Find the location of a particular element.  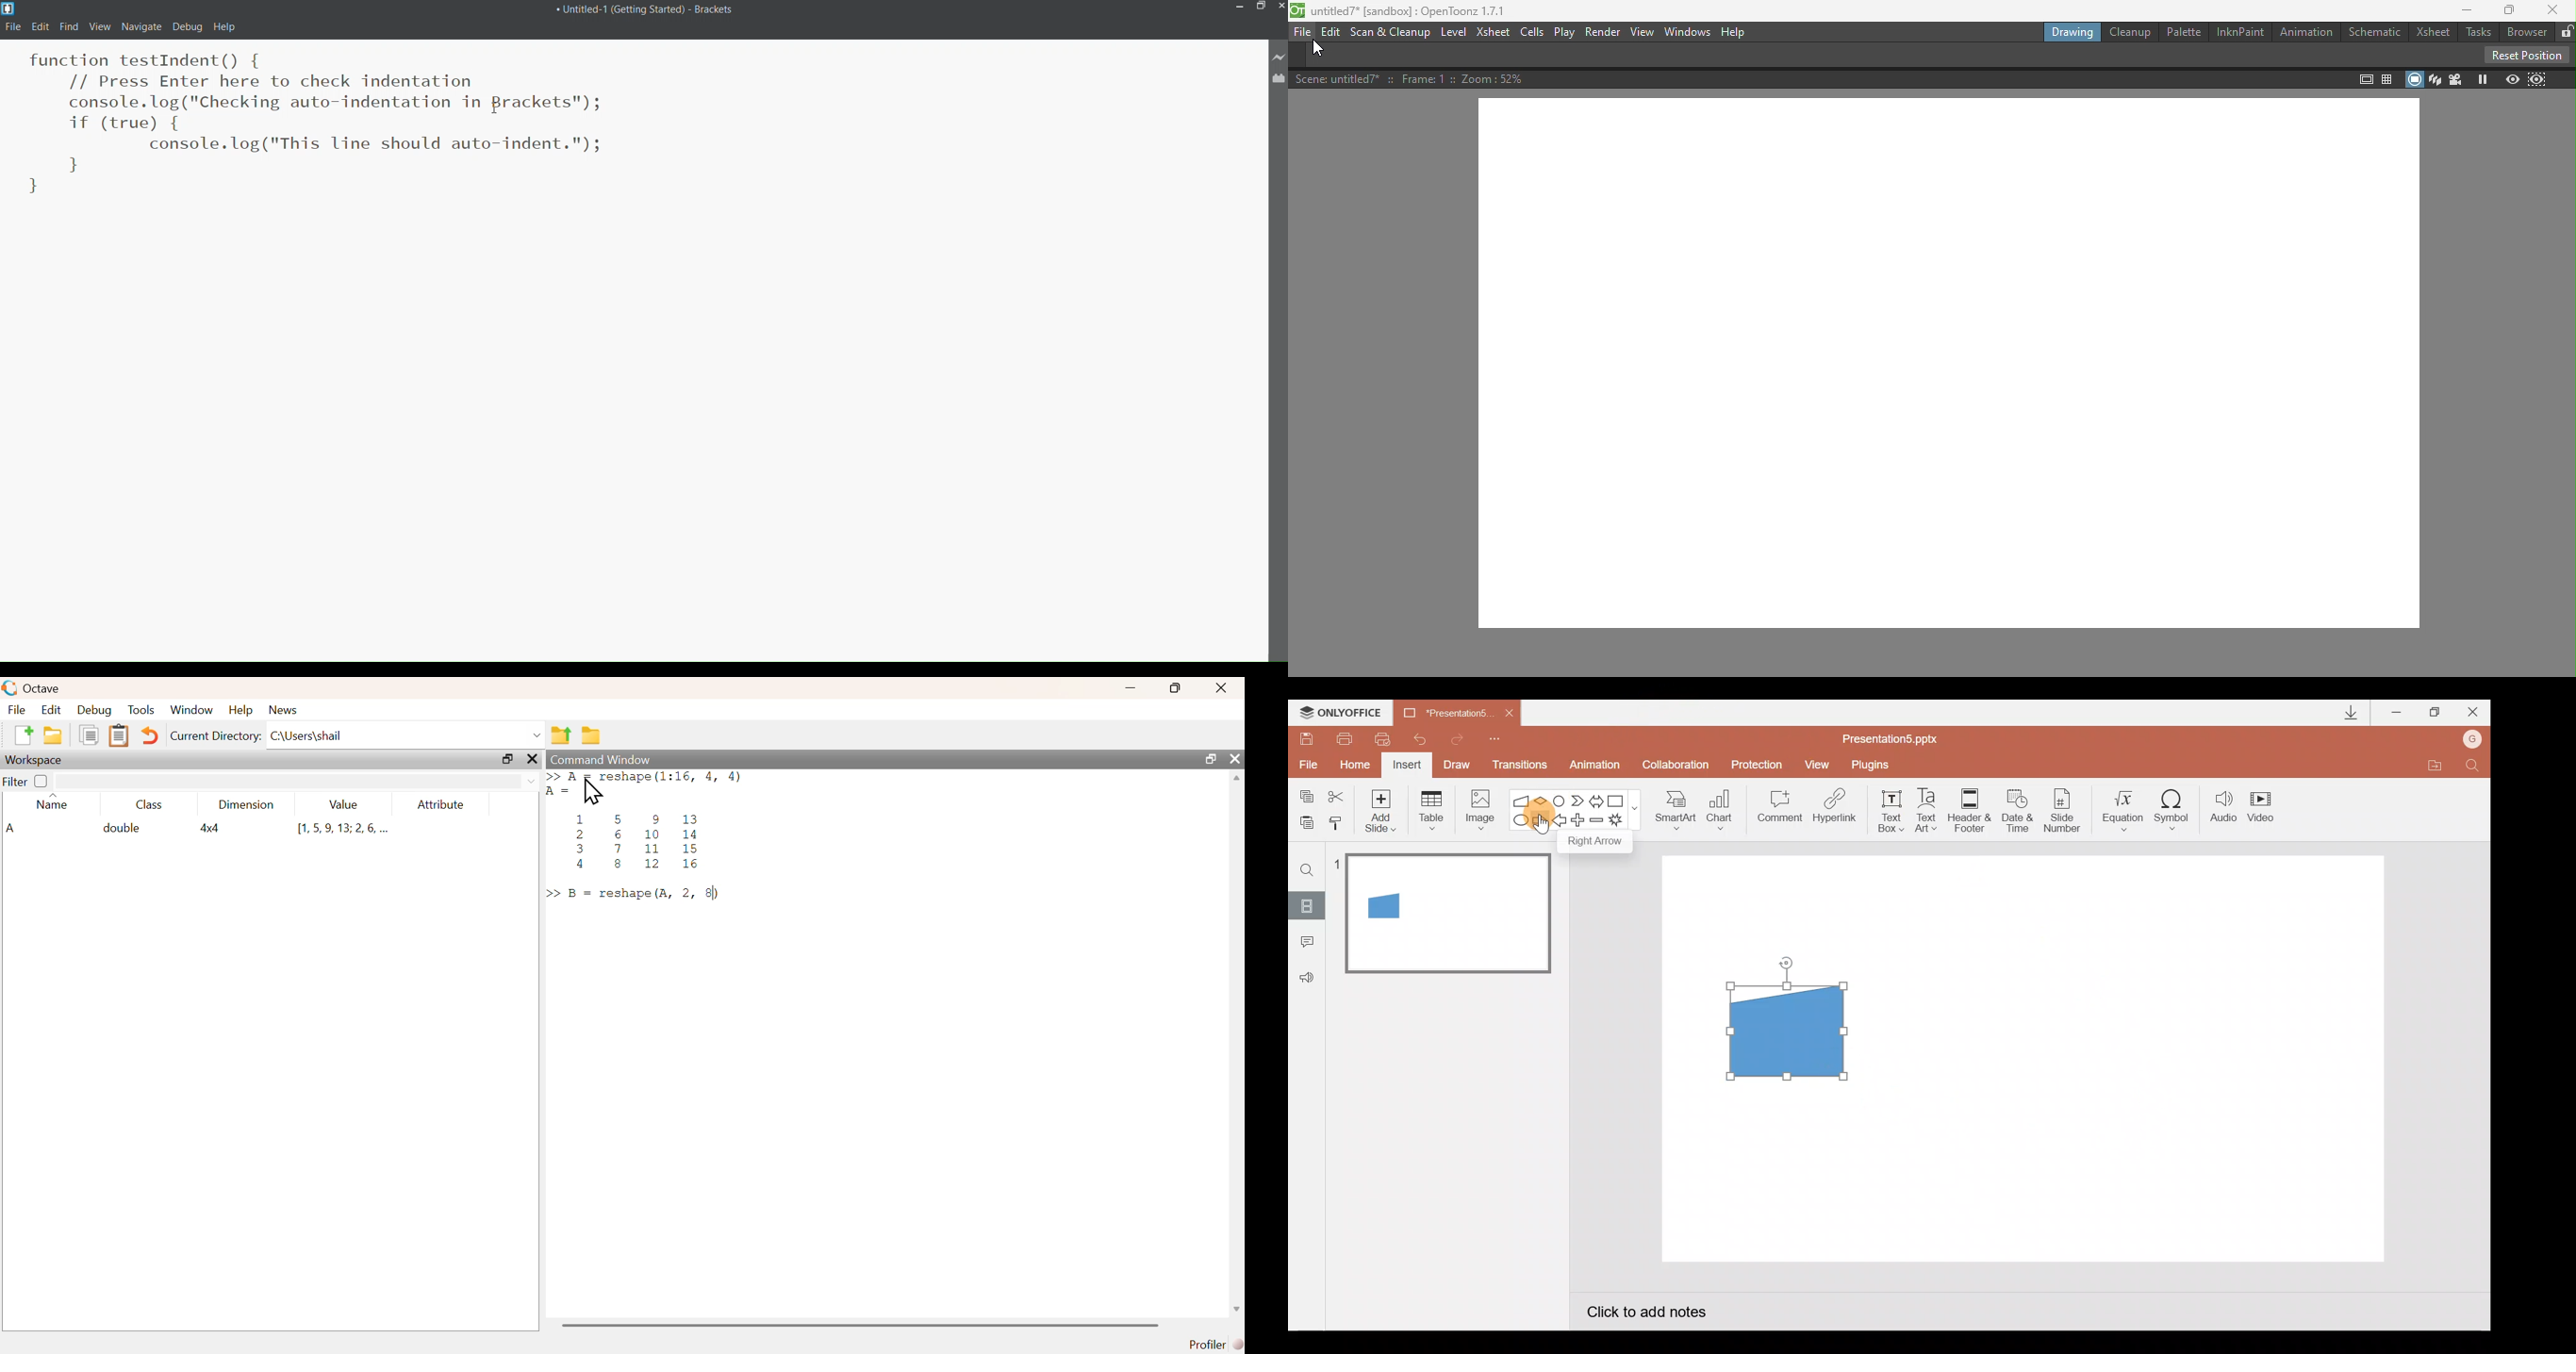

File is located at coordinates (14, 28).